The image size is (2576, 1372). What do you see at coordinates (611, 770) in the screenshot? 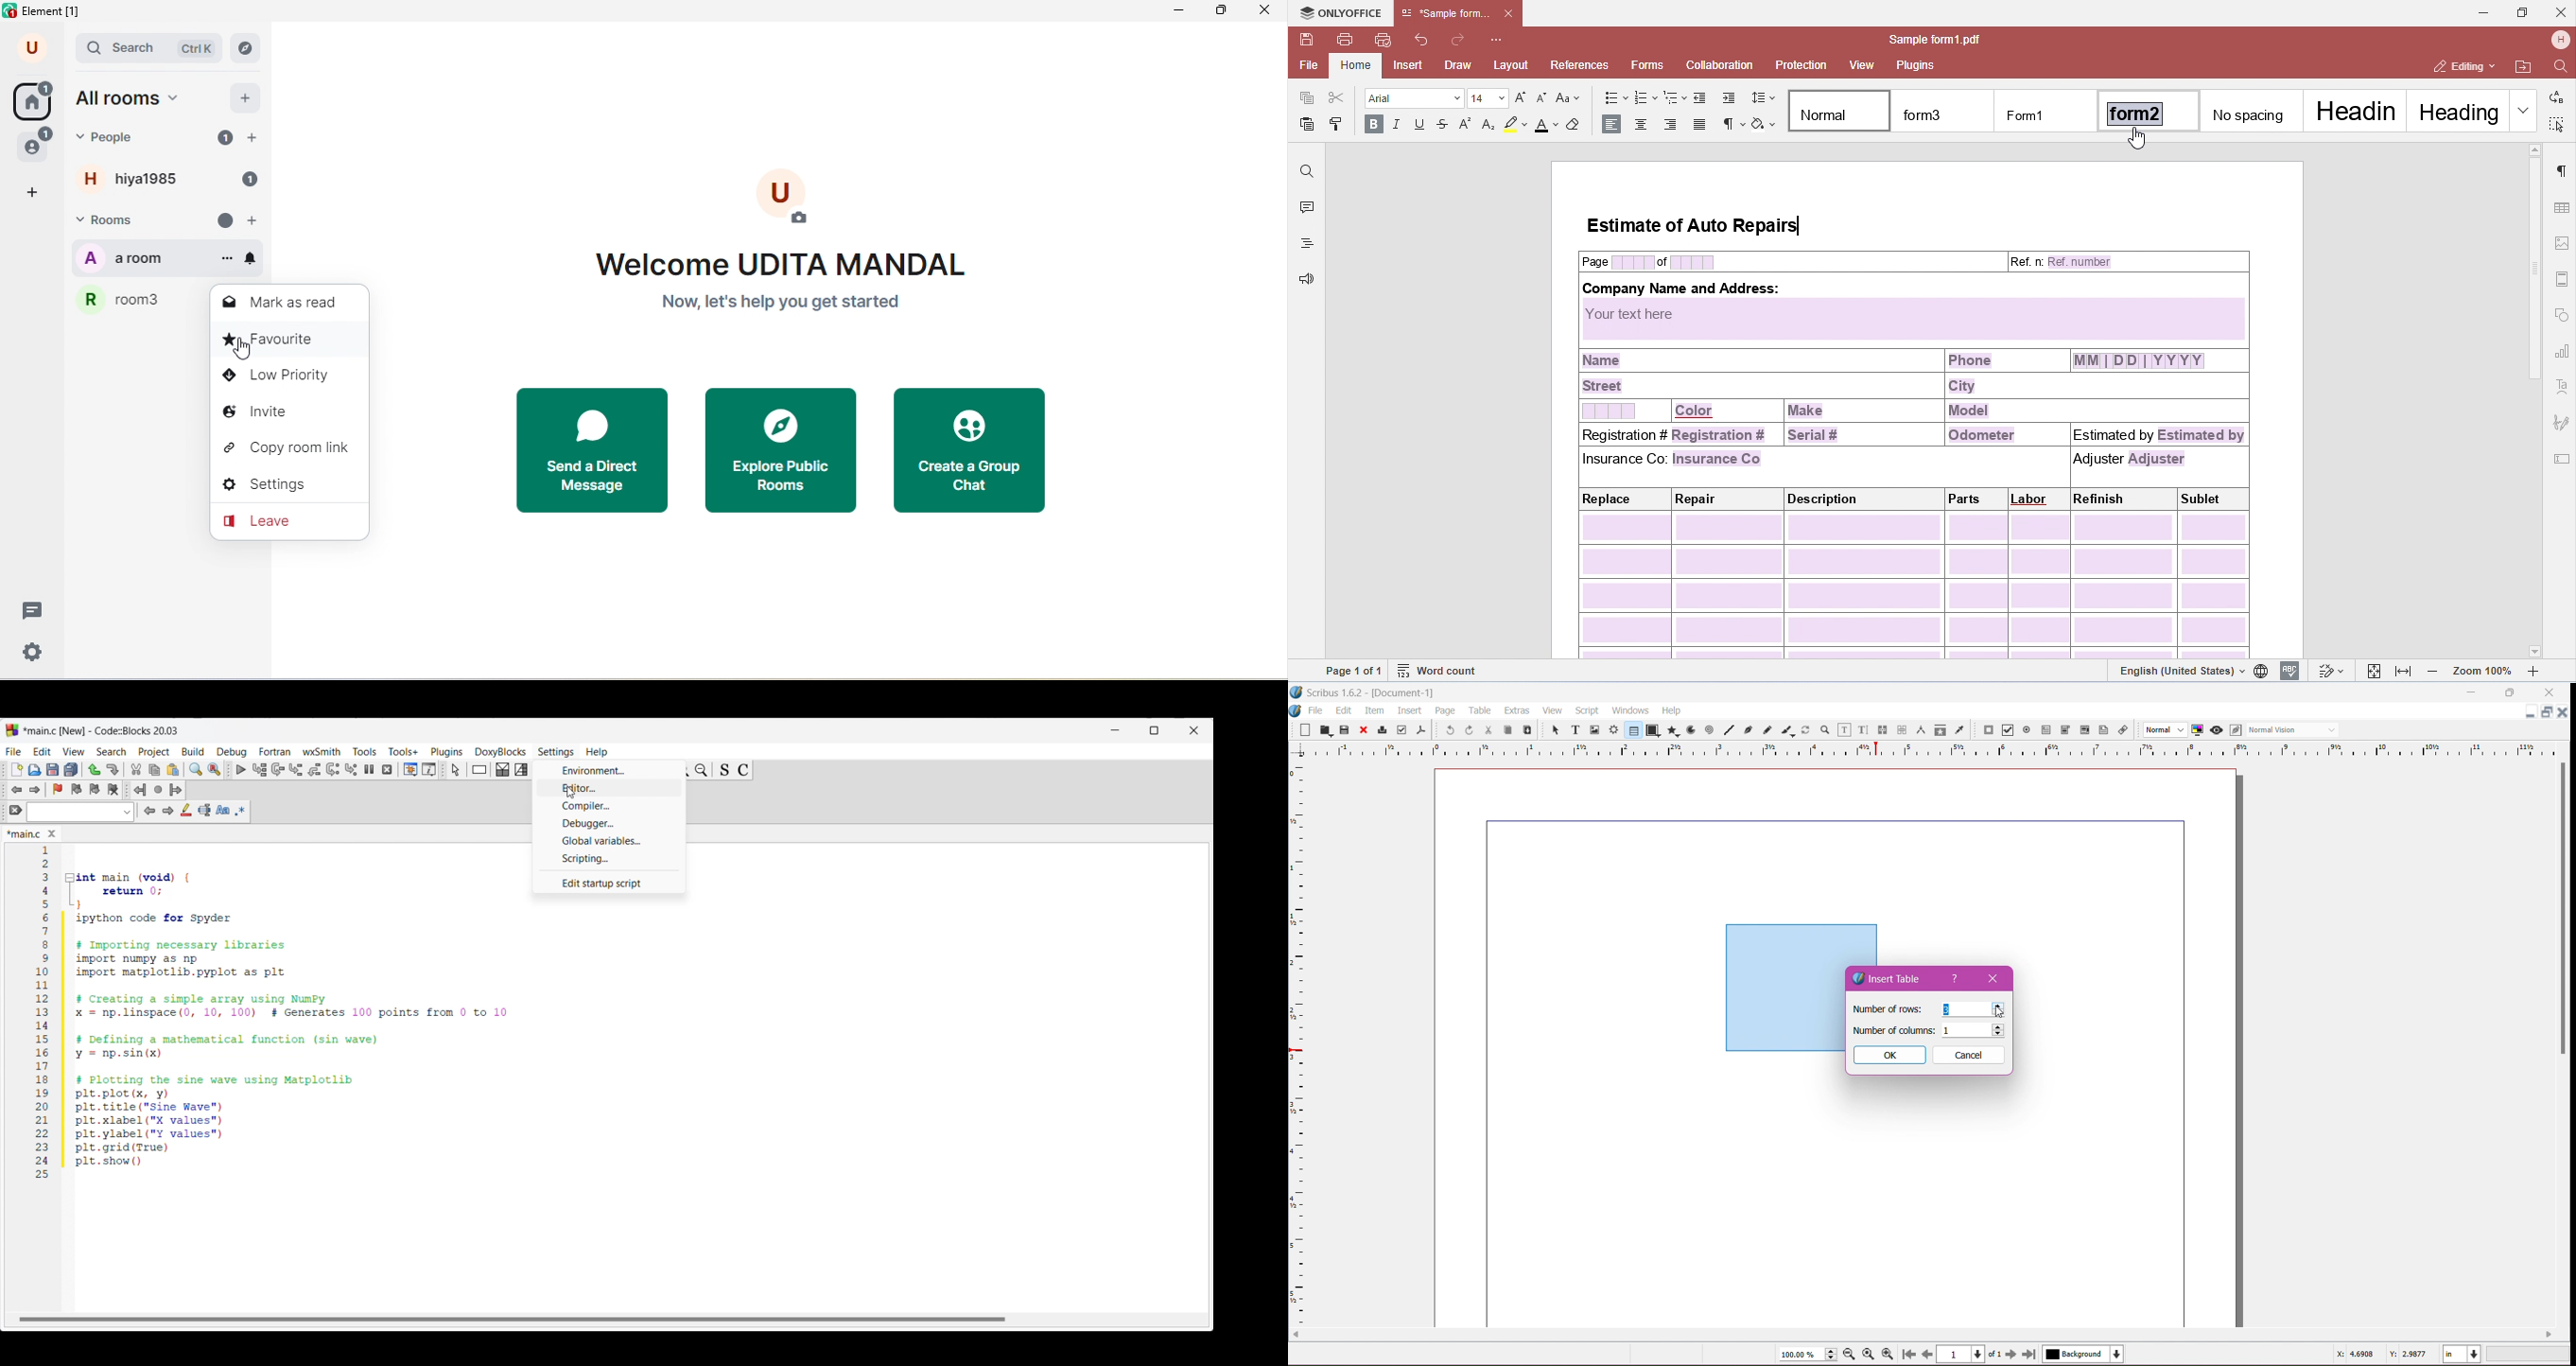
I see `Environment ` at bounding box center [611, 770].